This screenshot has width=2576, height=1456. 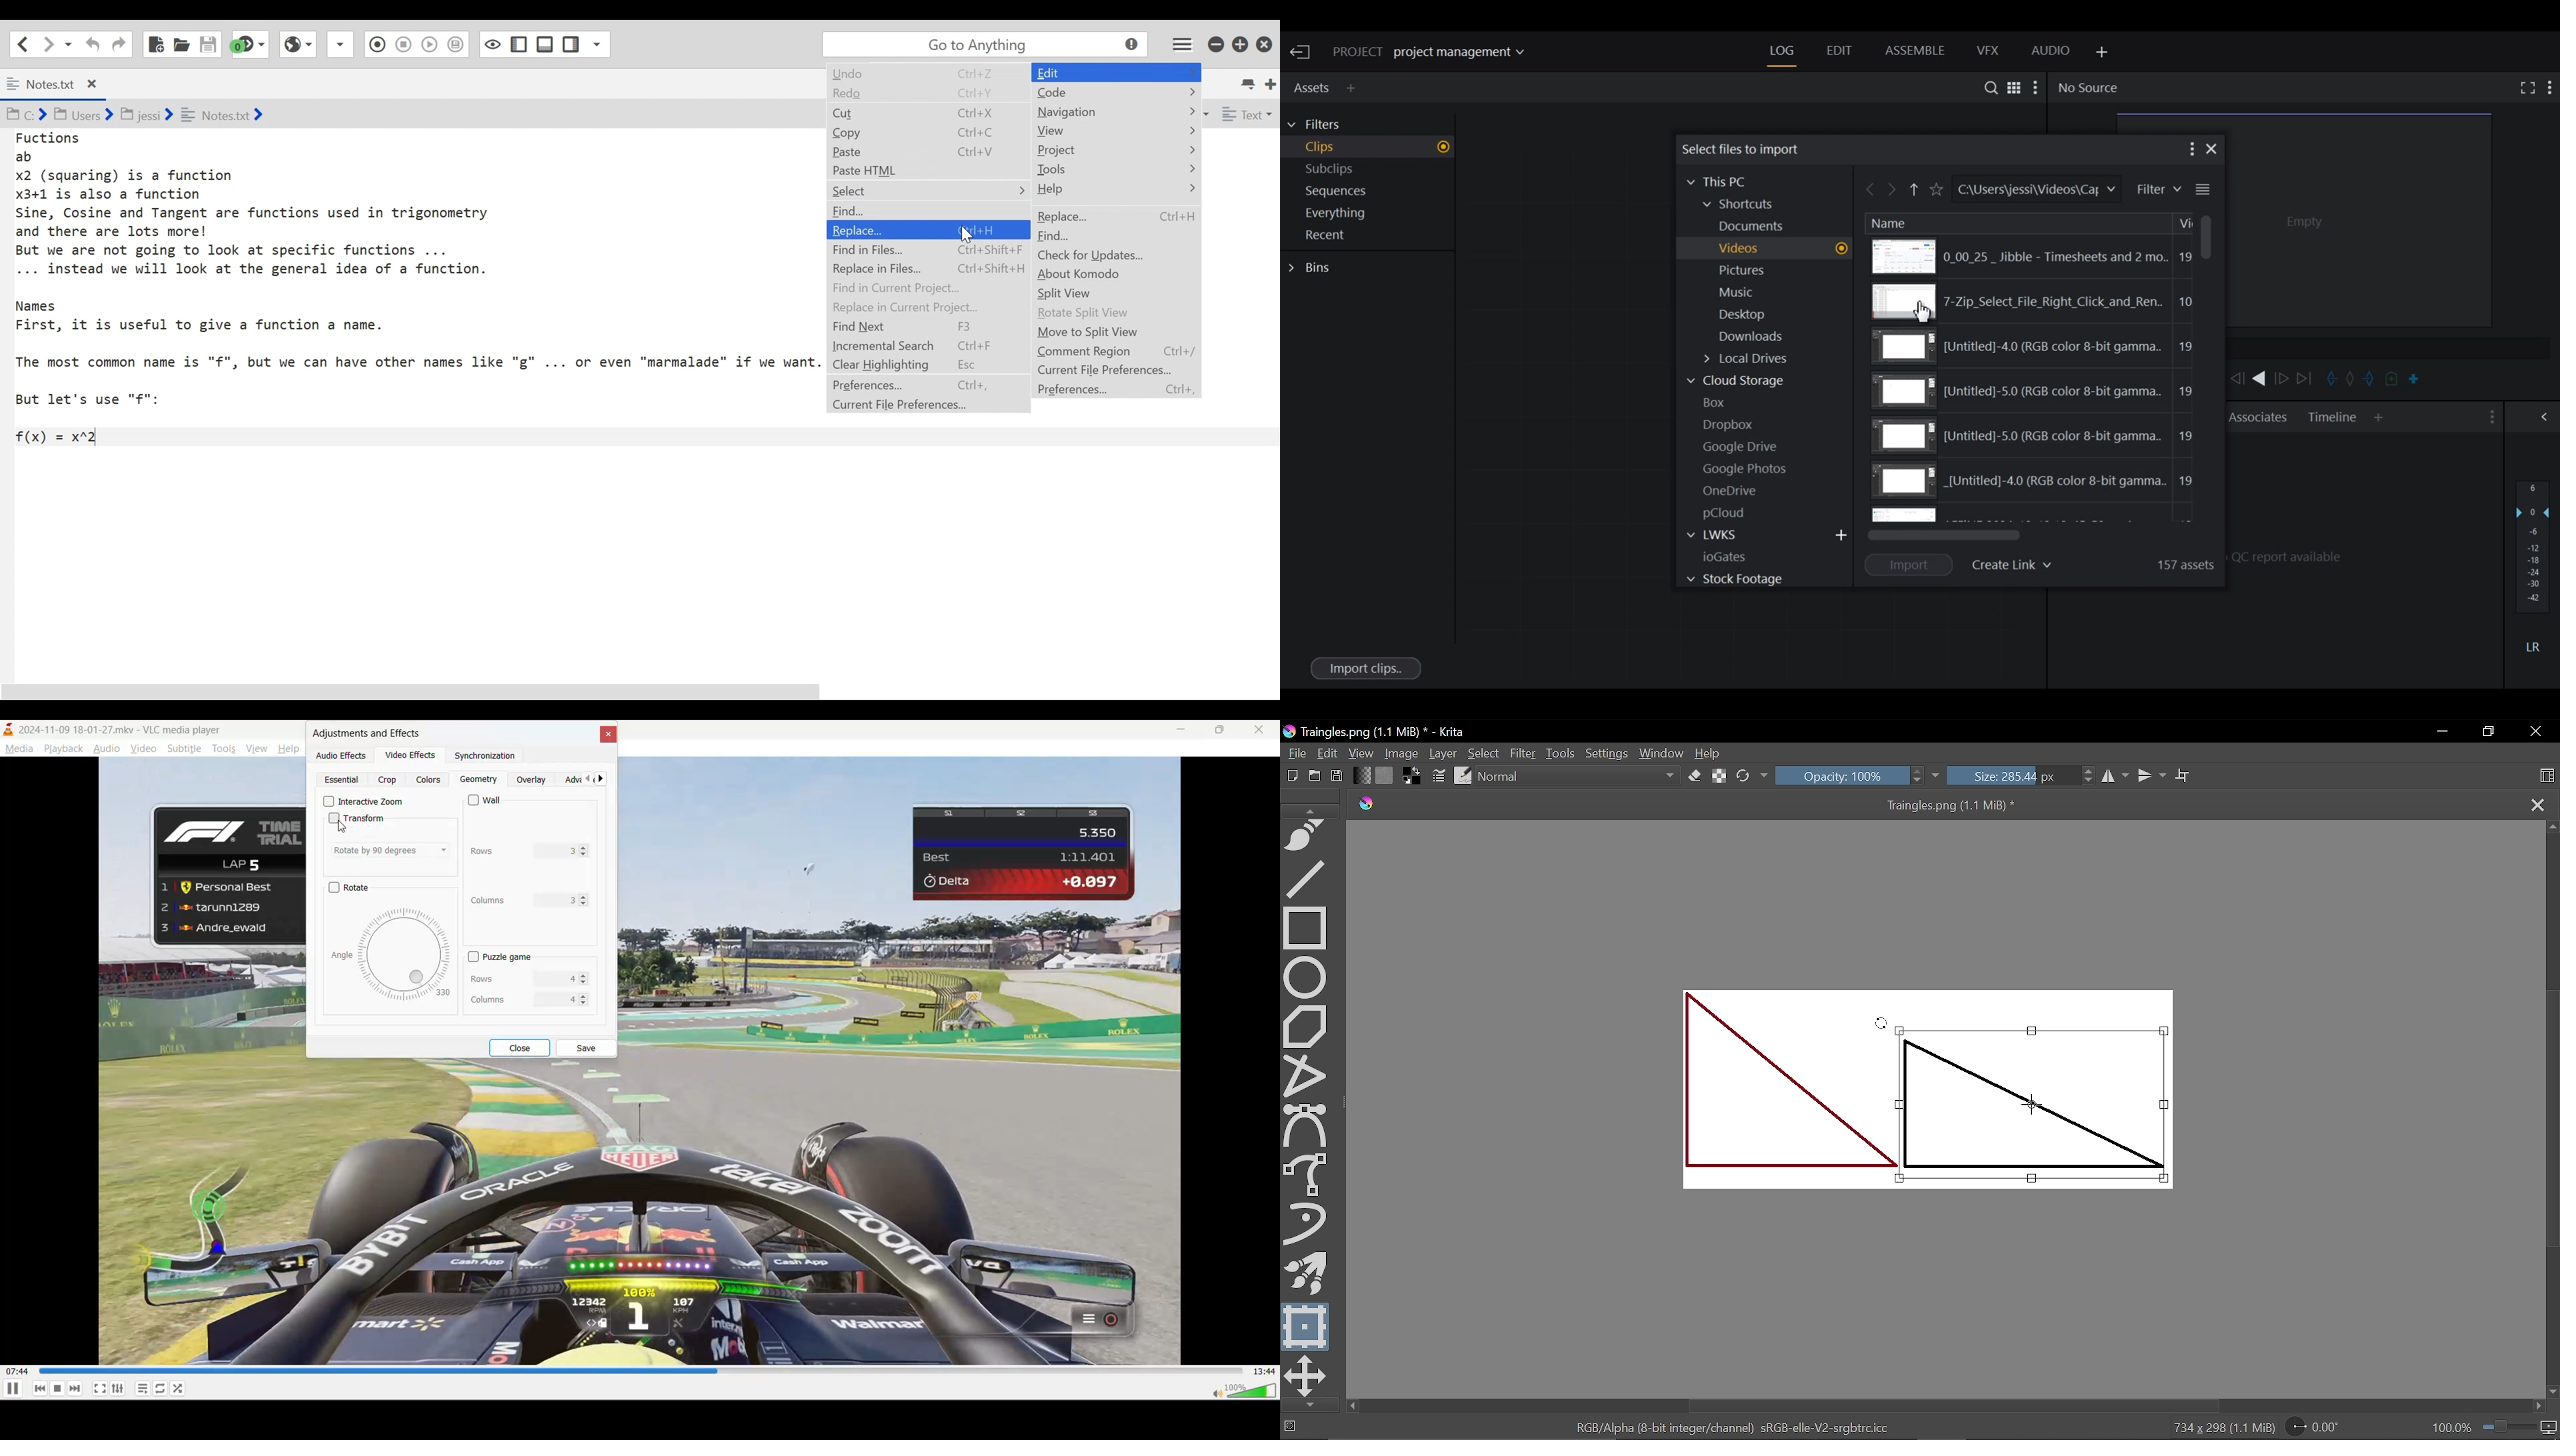 I want to click on Move to Split View, so click(x=1102, y=333).